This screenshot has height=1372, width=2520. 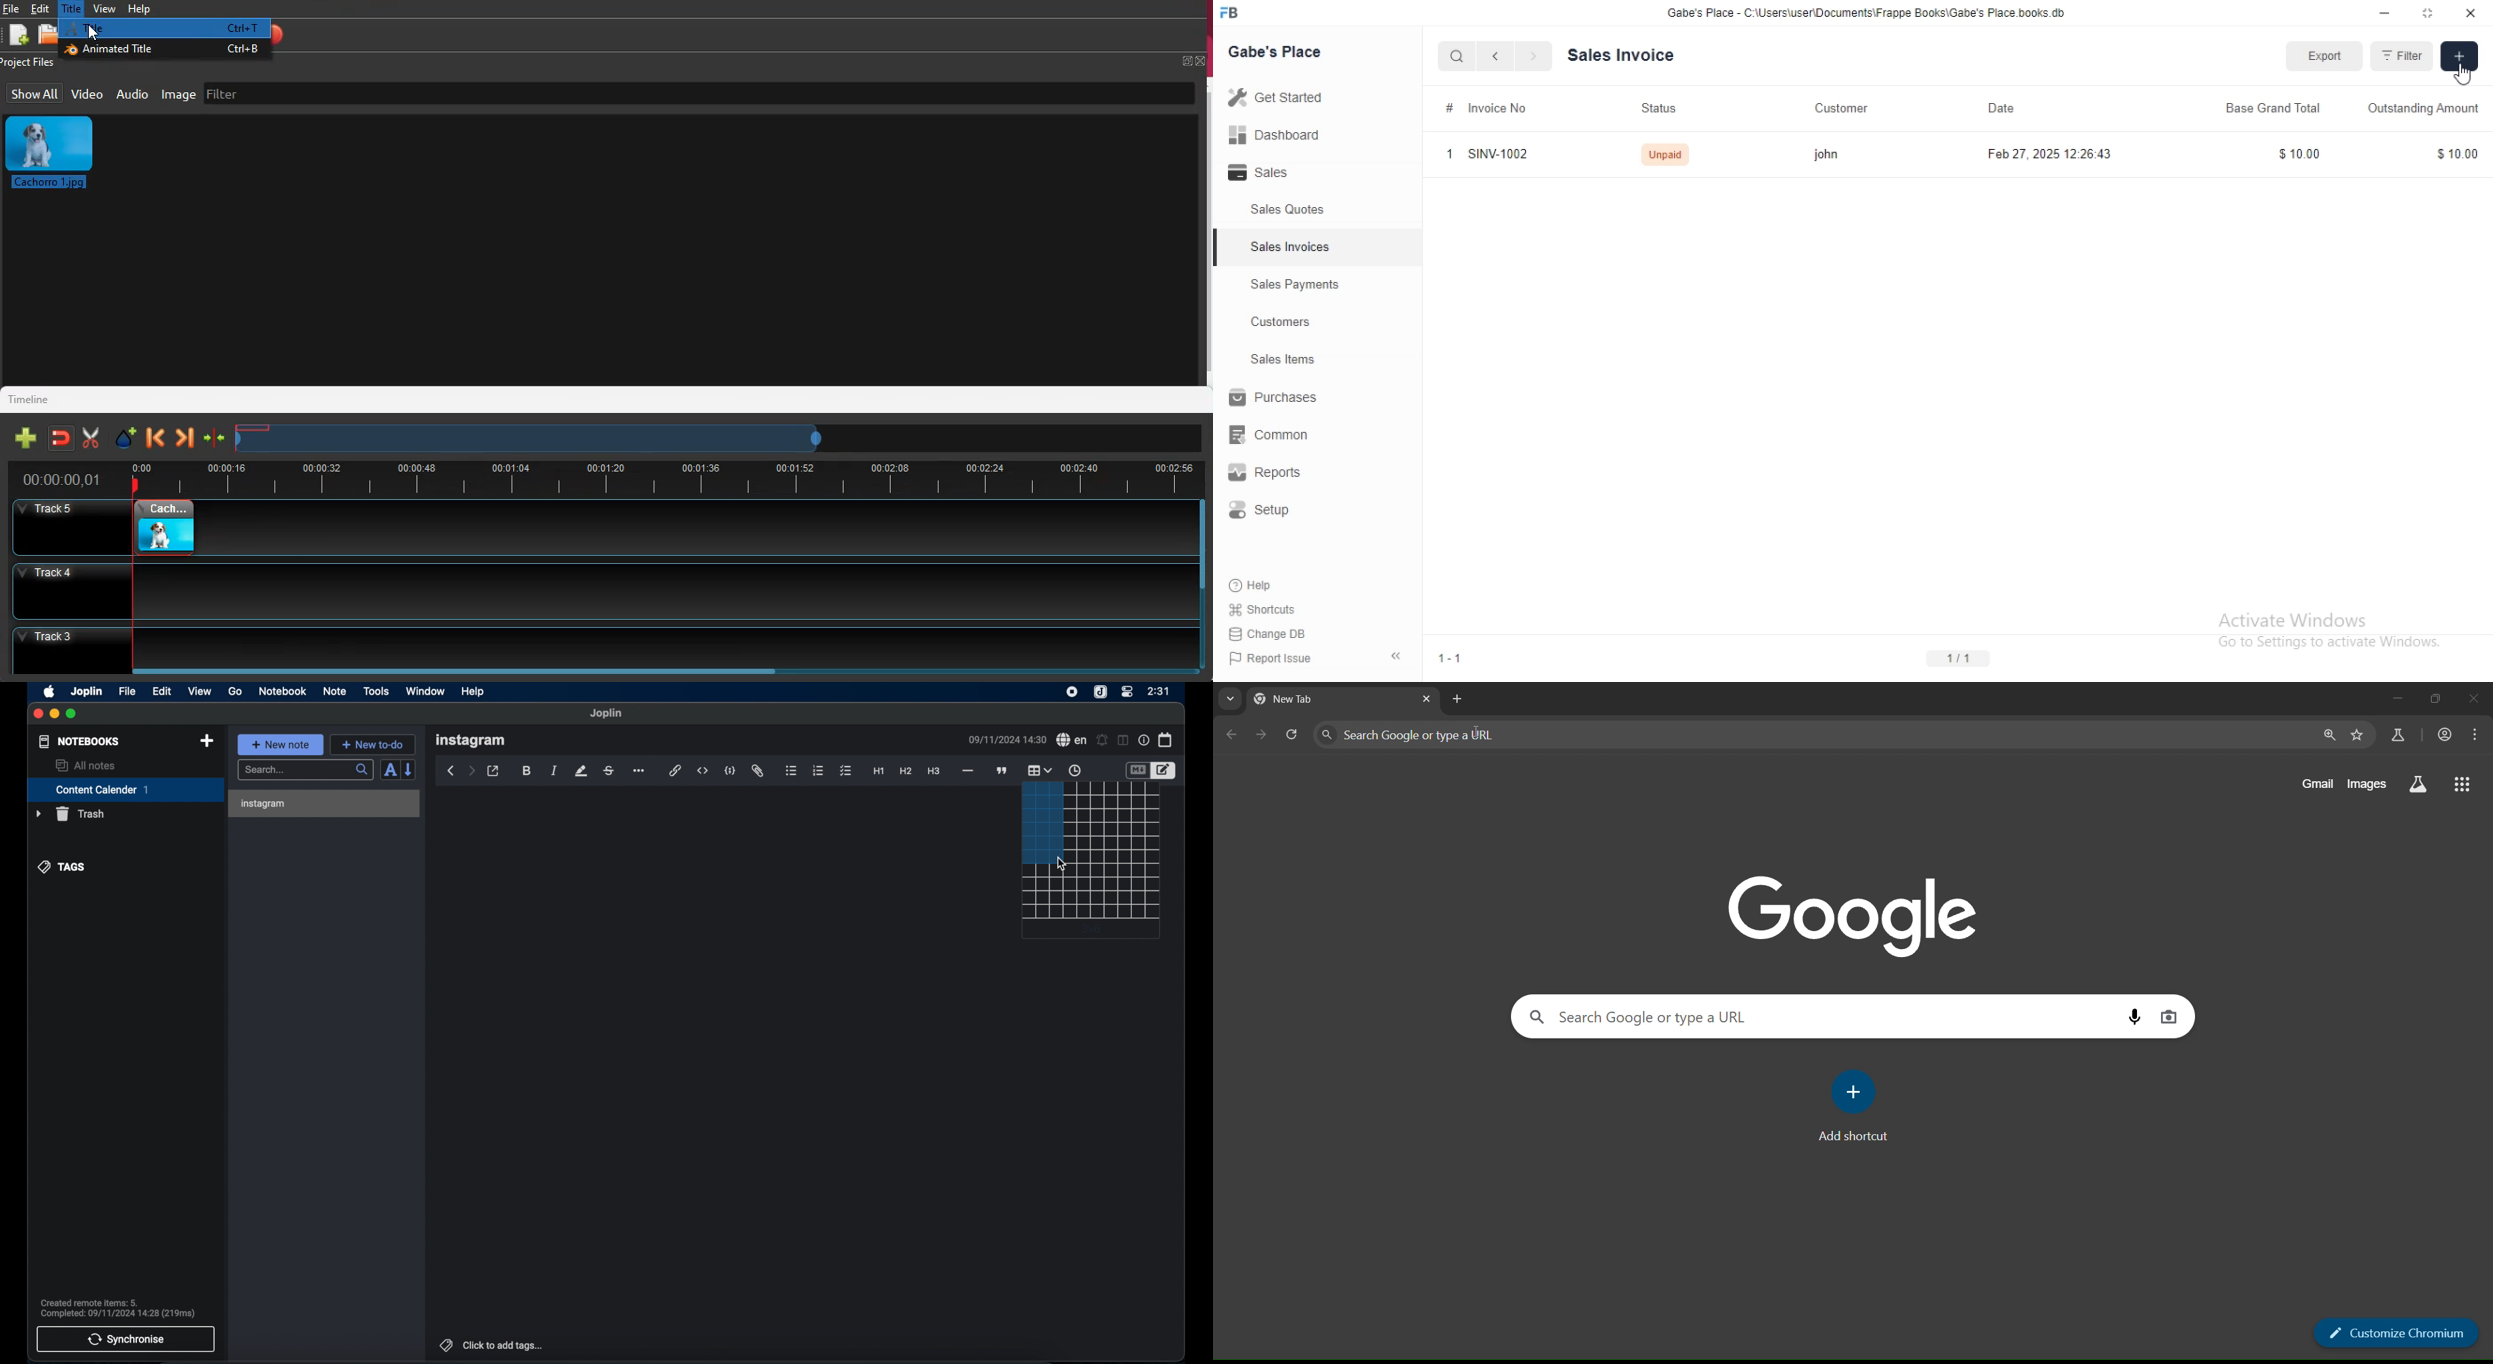 What do you see at coordinates (1282, 141) in the screenshot?
I see `all Dashboard` at bounding box center [1282, 141].